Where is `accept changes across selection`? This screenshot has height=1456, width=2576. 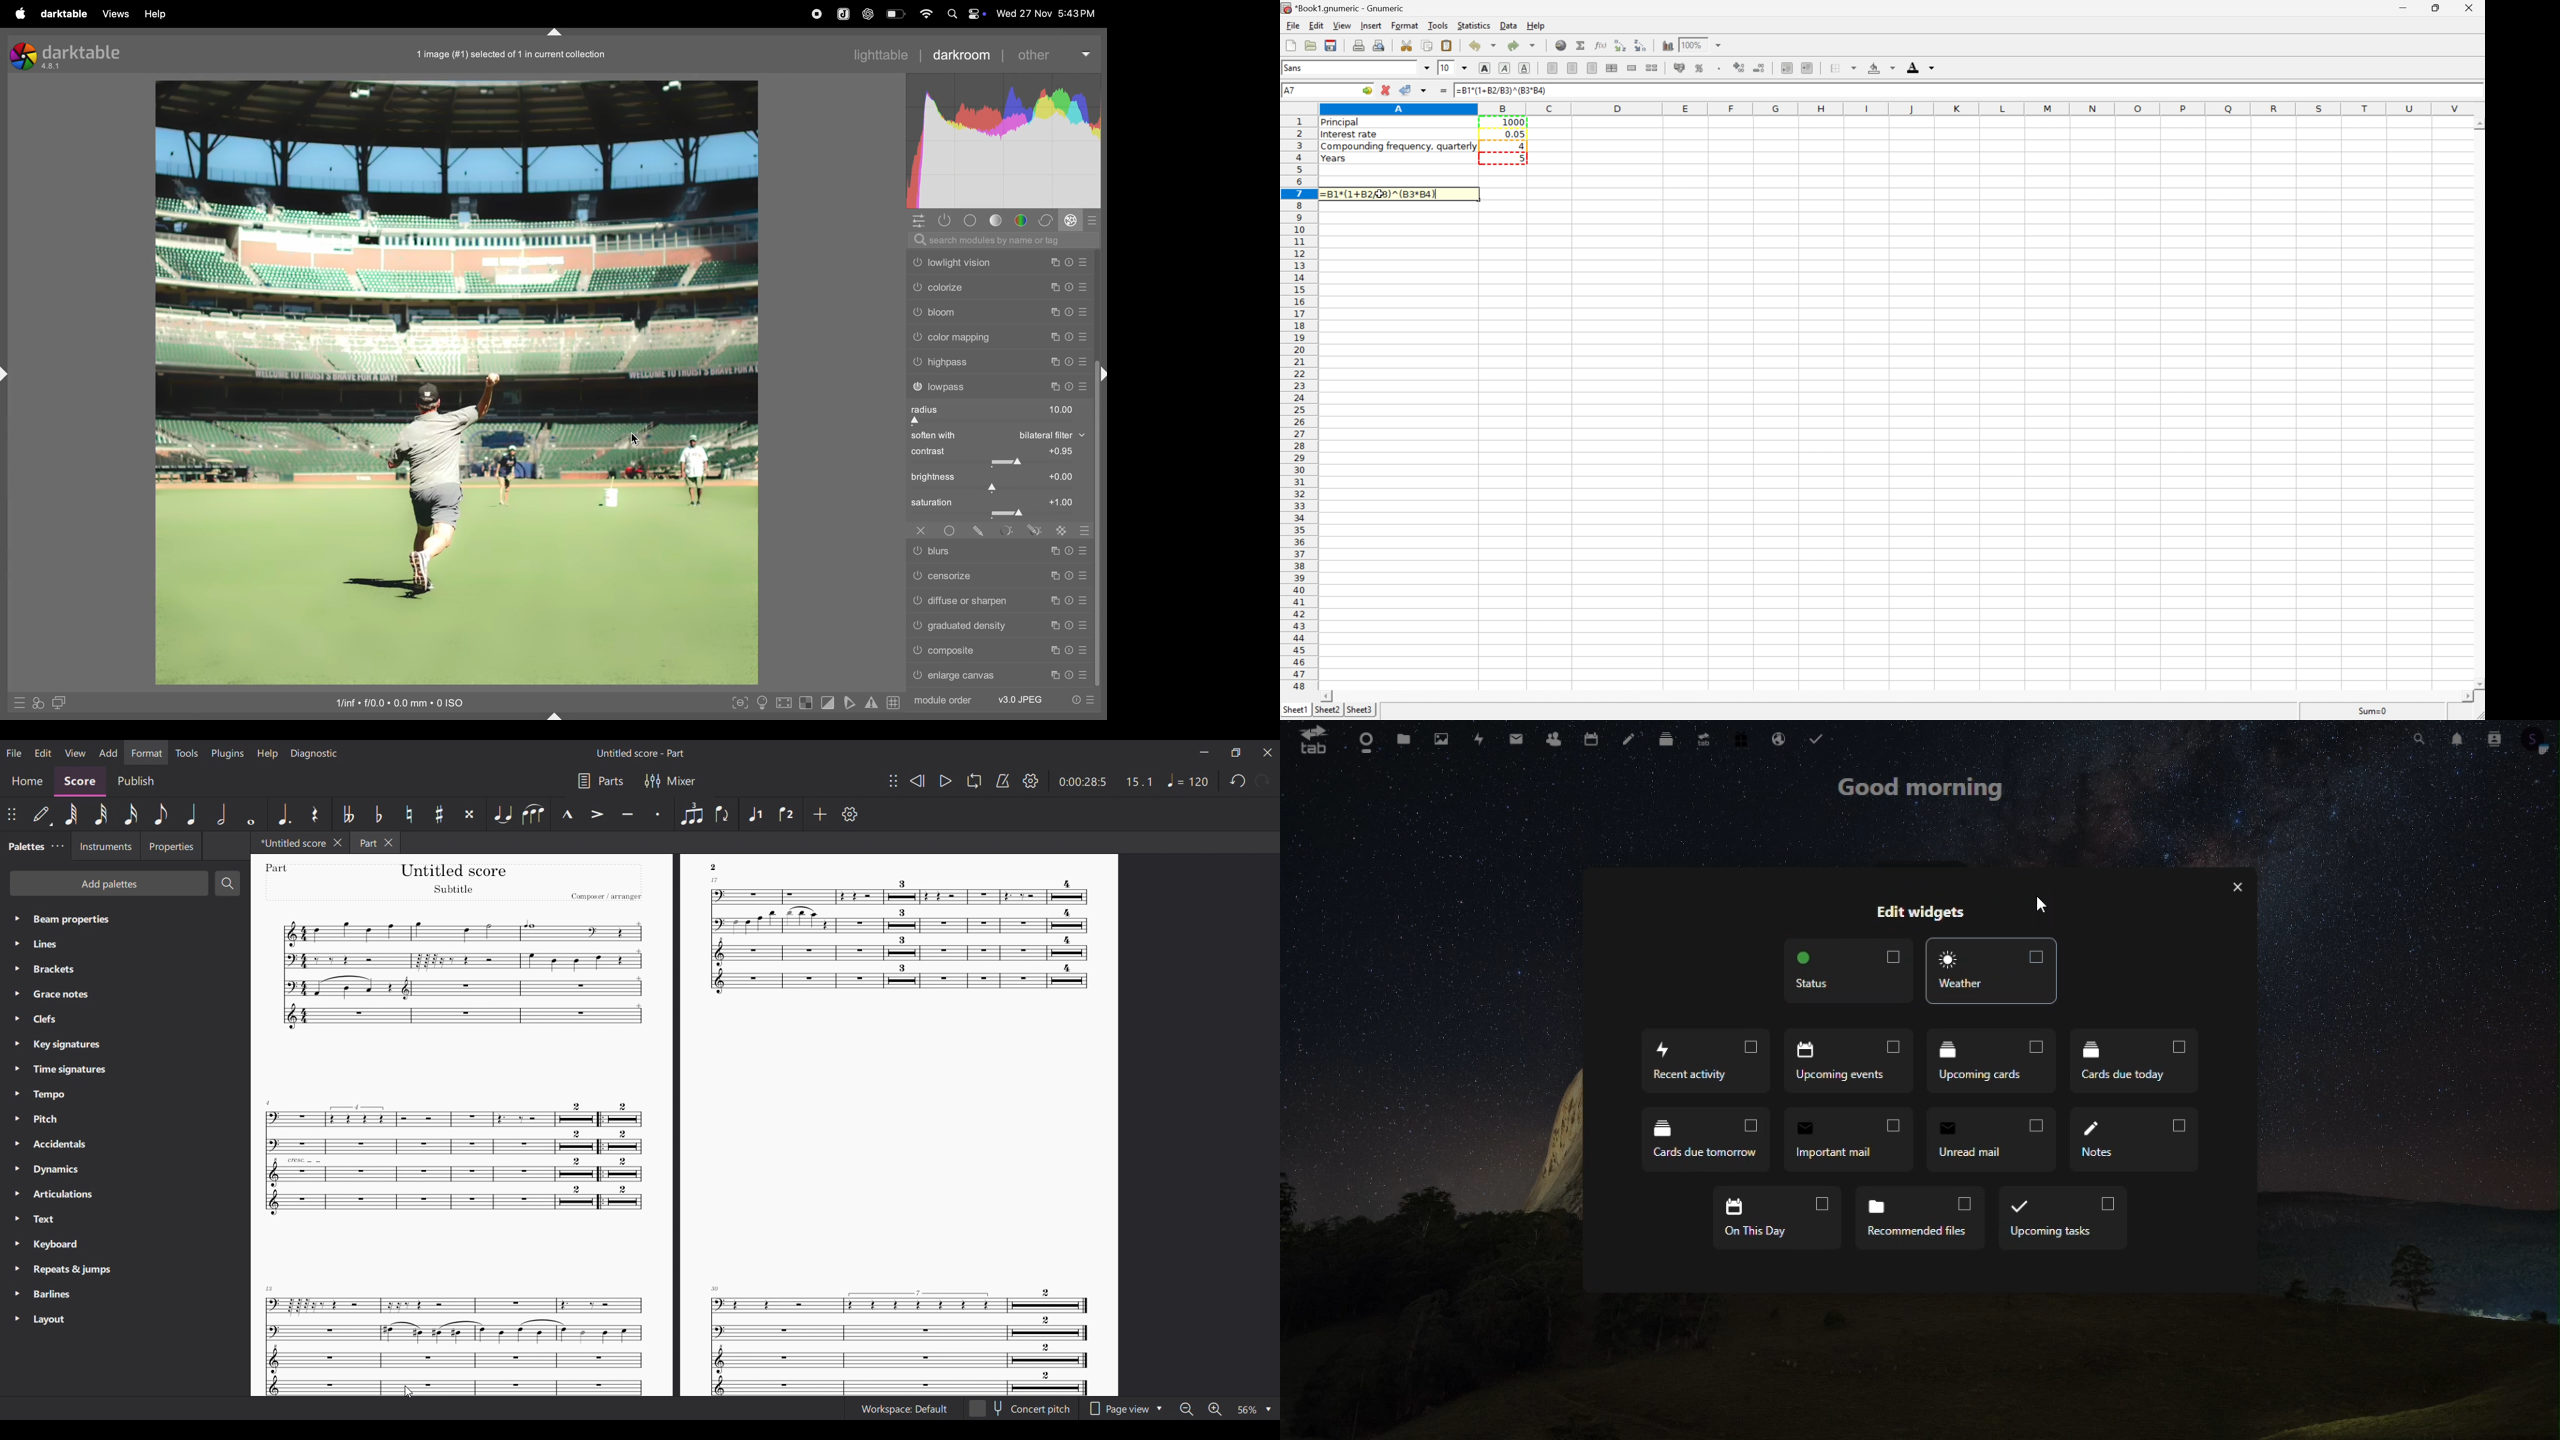 accept changes across selection is located at coordinates (1424, 90).